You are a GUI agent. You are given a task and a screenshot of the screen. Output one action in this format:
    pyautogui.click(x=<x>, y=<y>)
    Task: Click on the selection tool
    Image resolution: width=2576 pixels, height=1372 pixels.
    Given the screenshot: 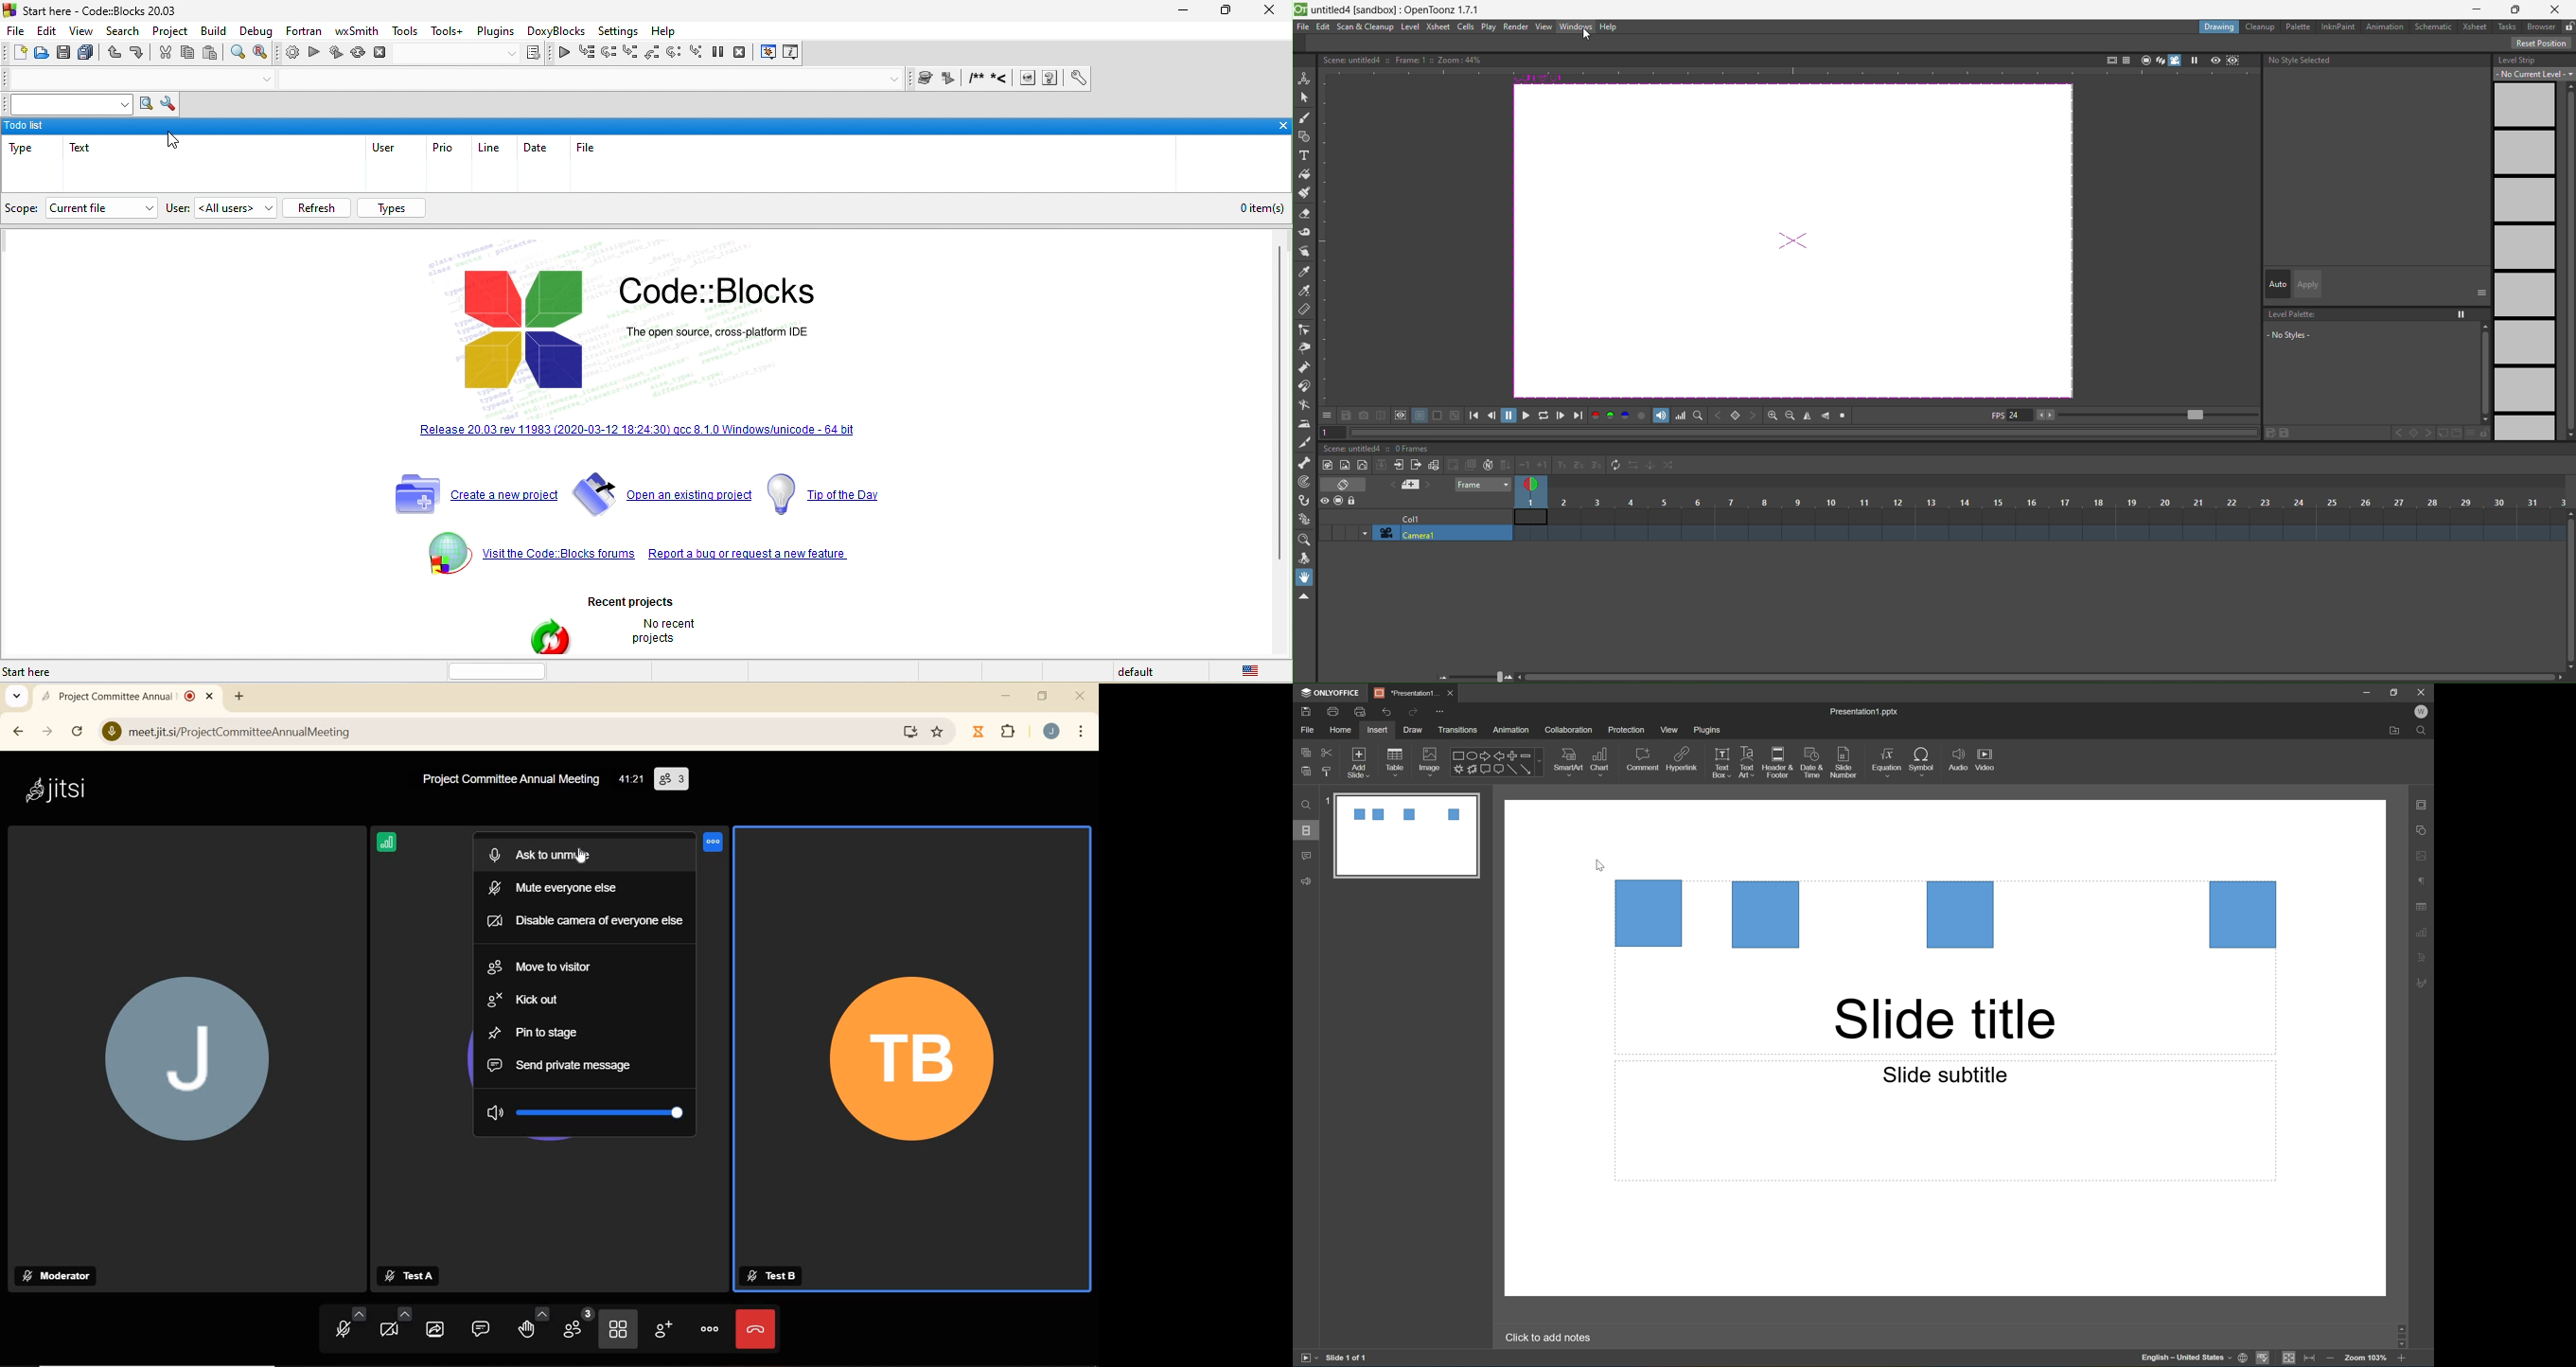 What is the action you would take?
    pyautogui.click(x=1305, y=96)
    